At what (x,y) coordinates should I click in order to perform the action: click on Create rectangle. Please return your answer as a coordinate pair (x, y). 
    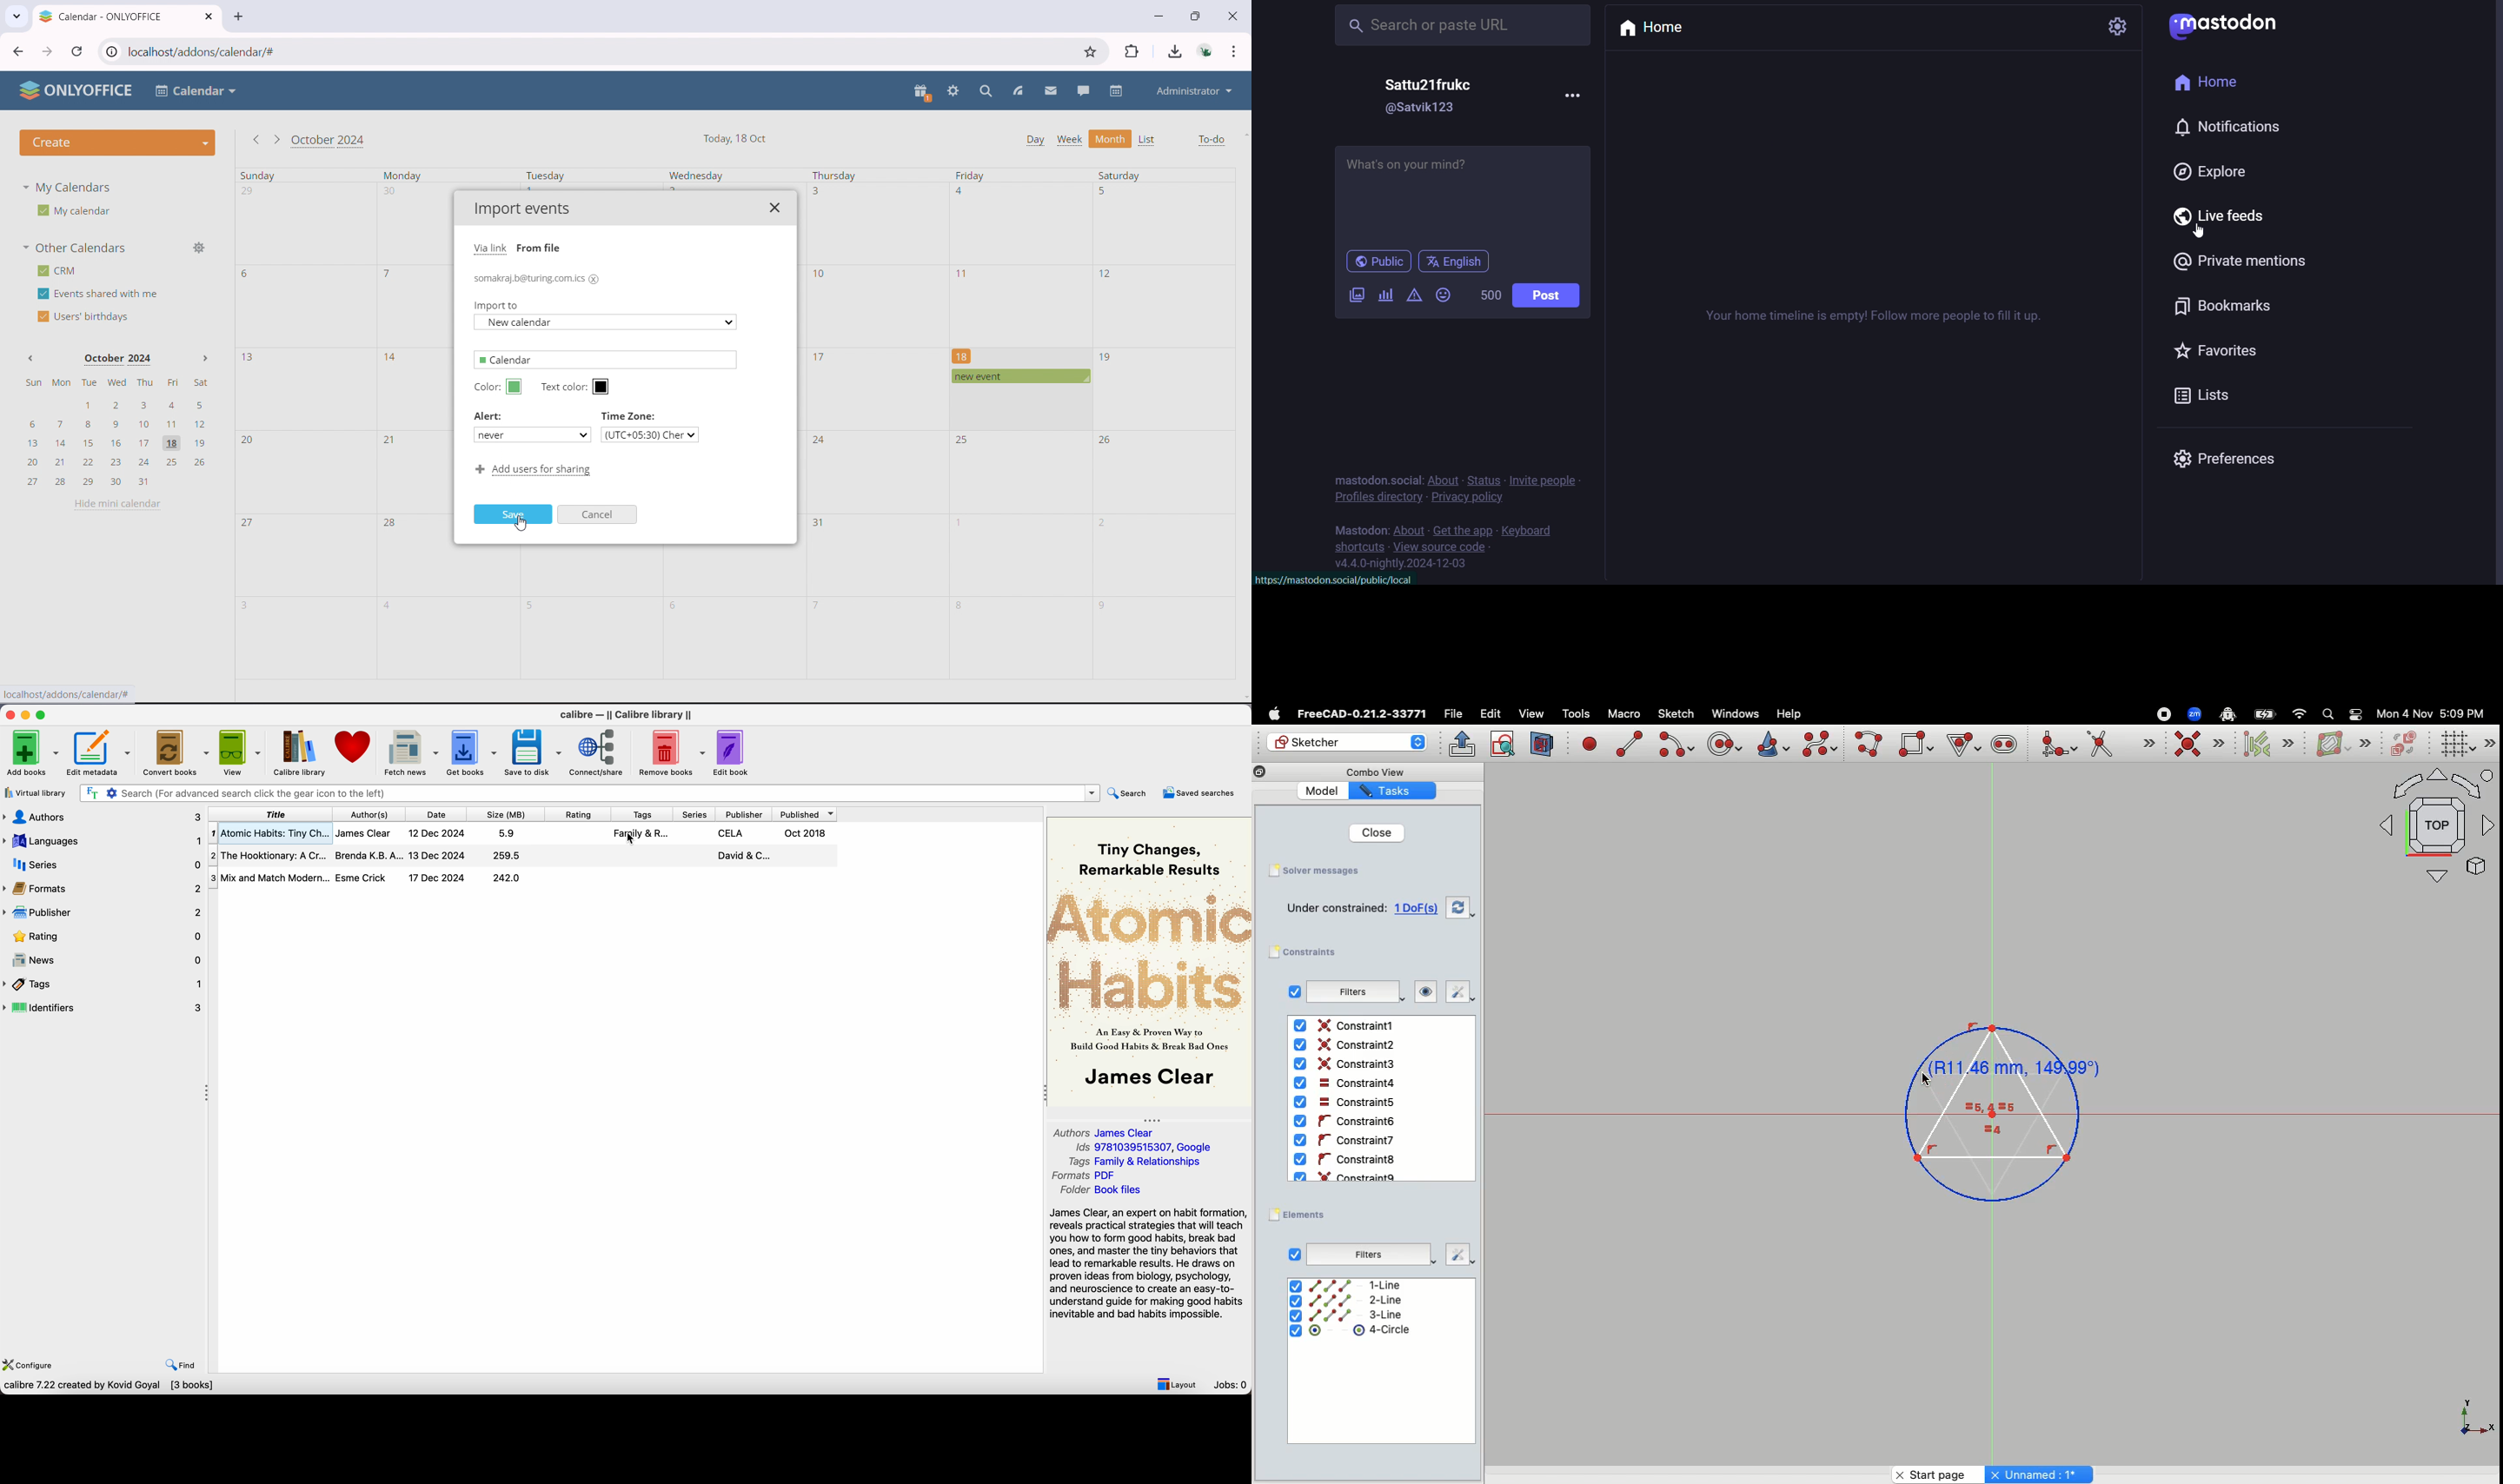
    Looking at the image, I should click on (1917, 744).